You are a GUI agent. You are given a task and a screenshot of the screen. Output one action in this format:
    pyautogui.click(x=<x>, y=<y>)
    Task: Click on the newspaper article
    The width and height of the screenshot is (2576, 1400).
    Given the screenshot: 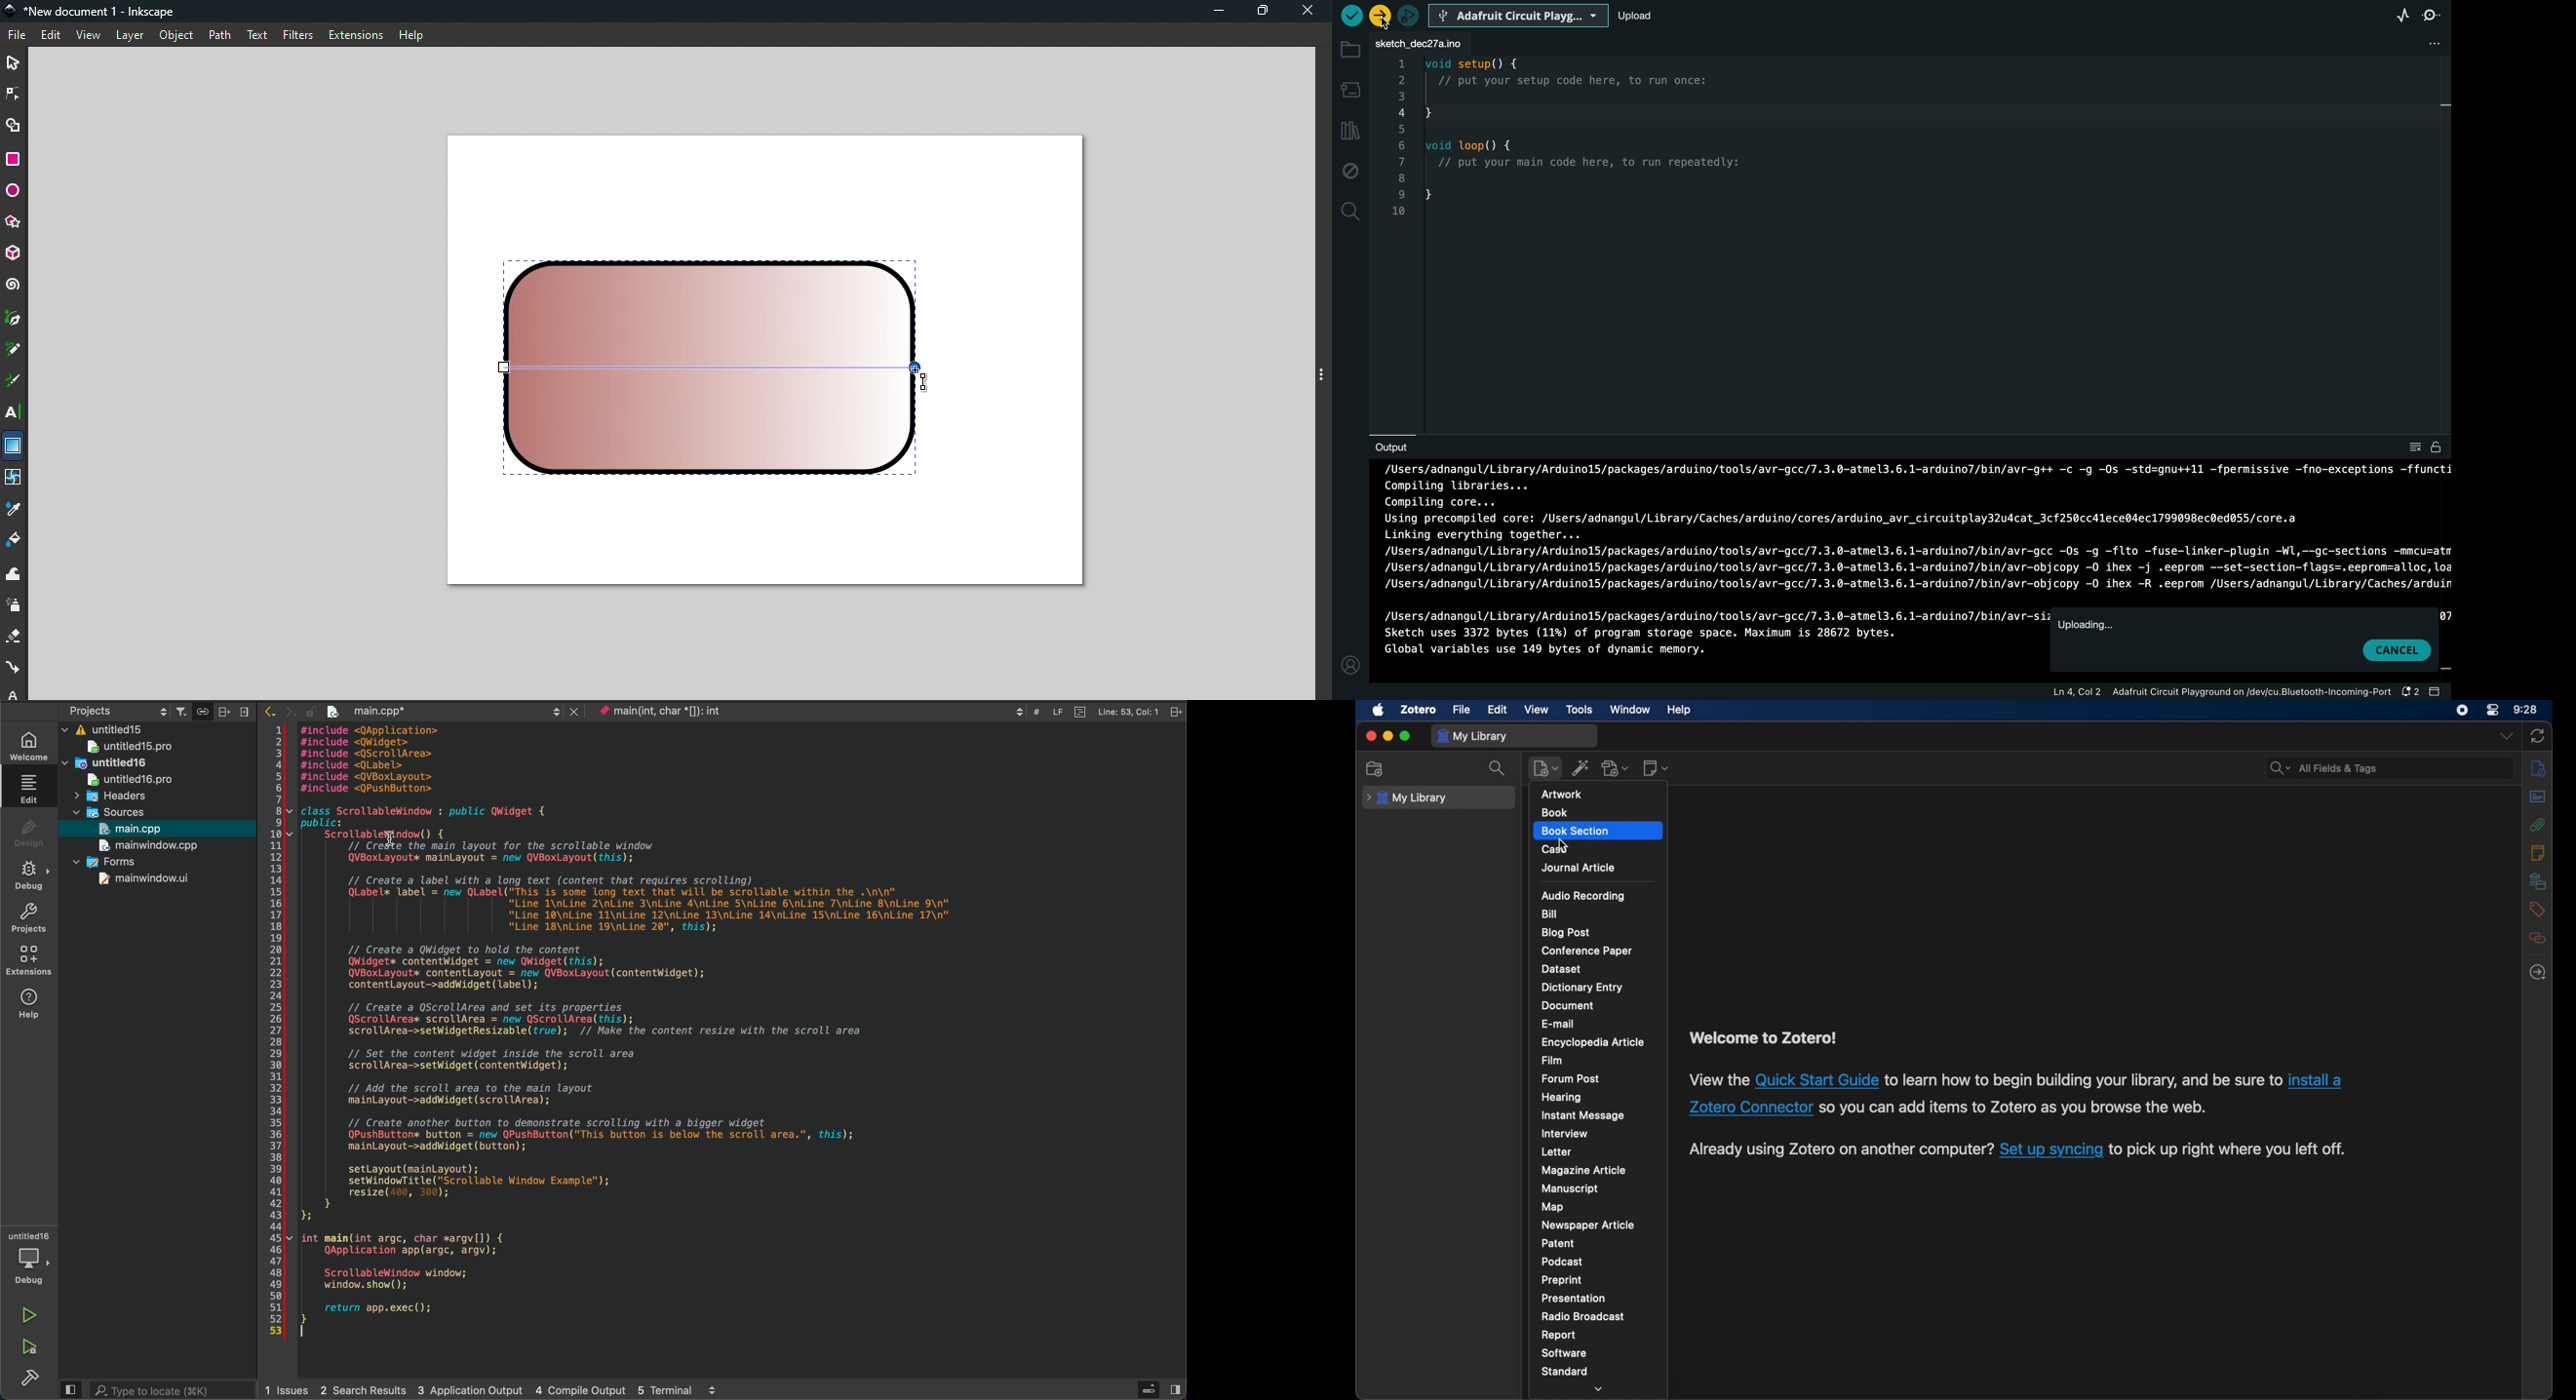 What is the action you would take?
    pyautogui.click(x=1589, y=1225)
    